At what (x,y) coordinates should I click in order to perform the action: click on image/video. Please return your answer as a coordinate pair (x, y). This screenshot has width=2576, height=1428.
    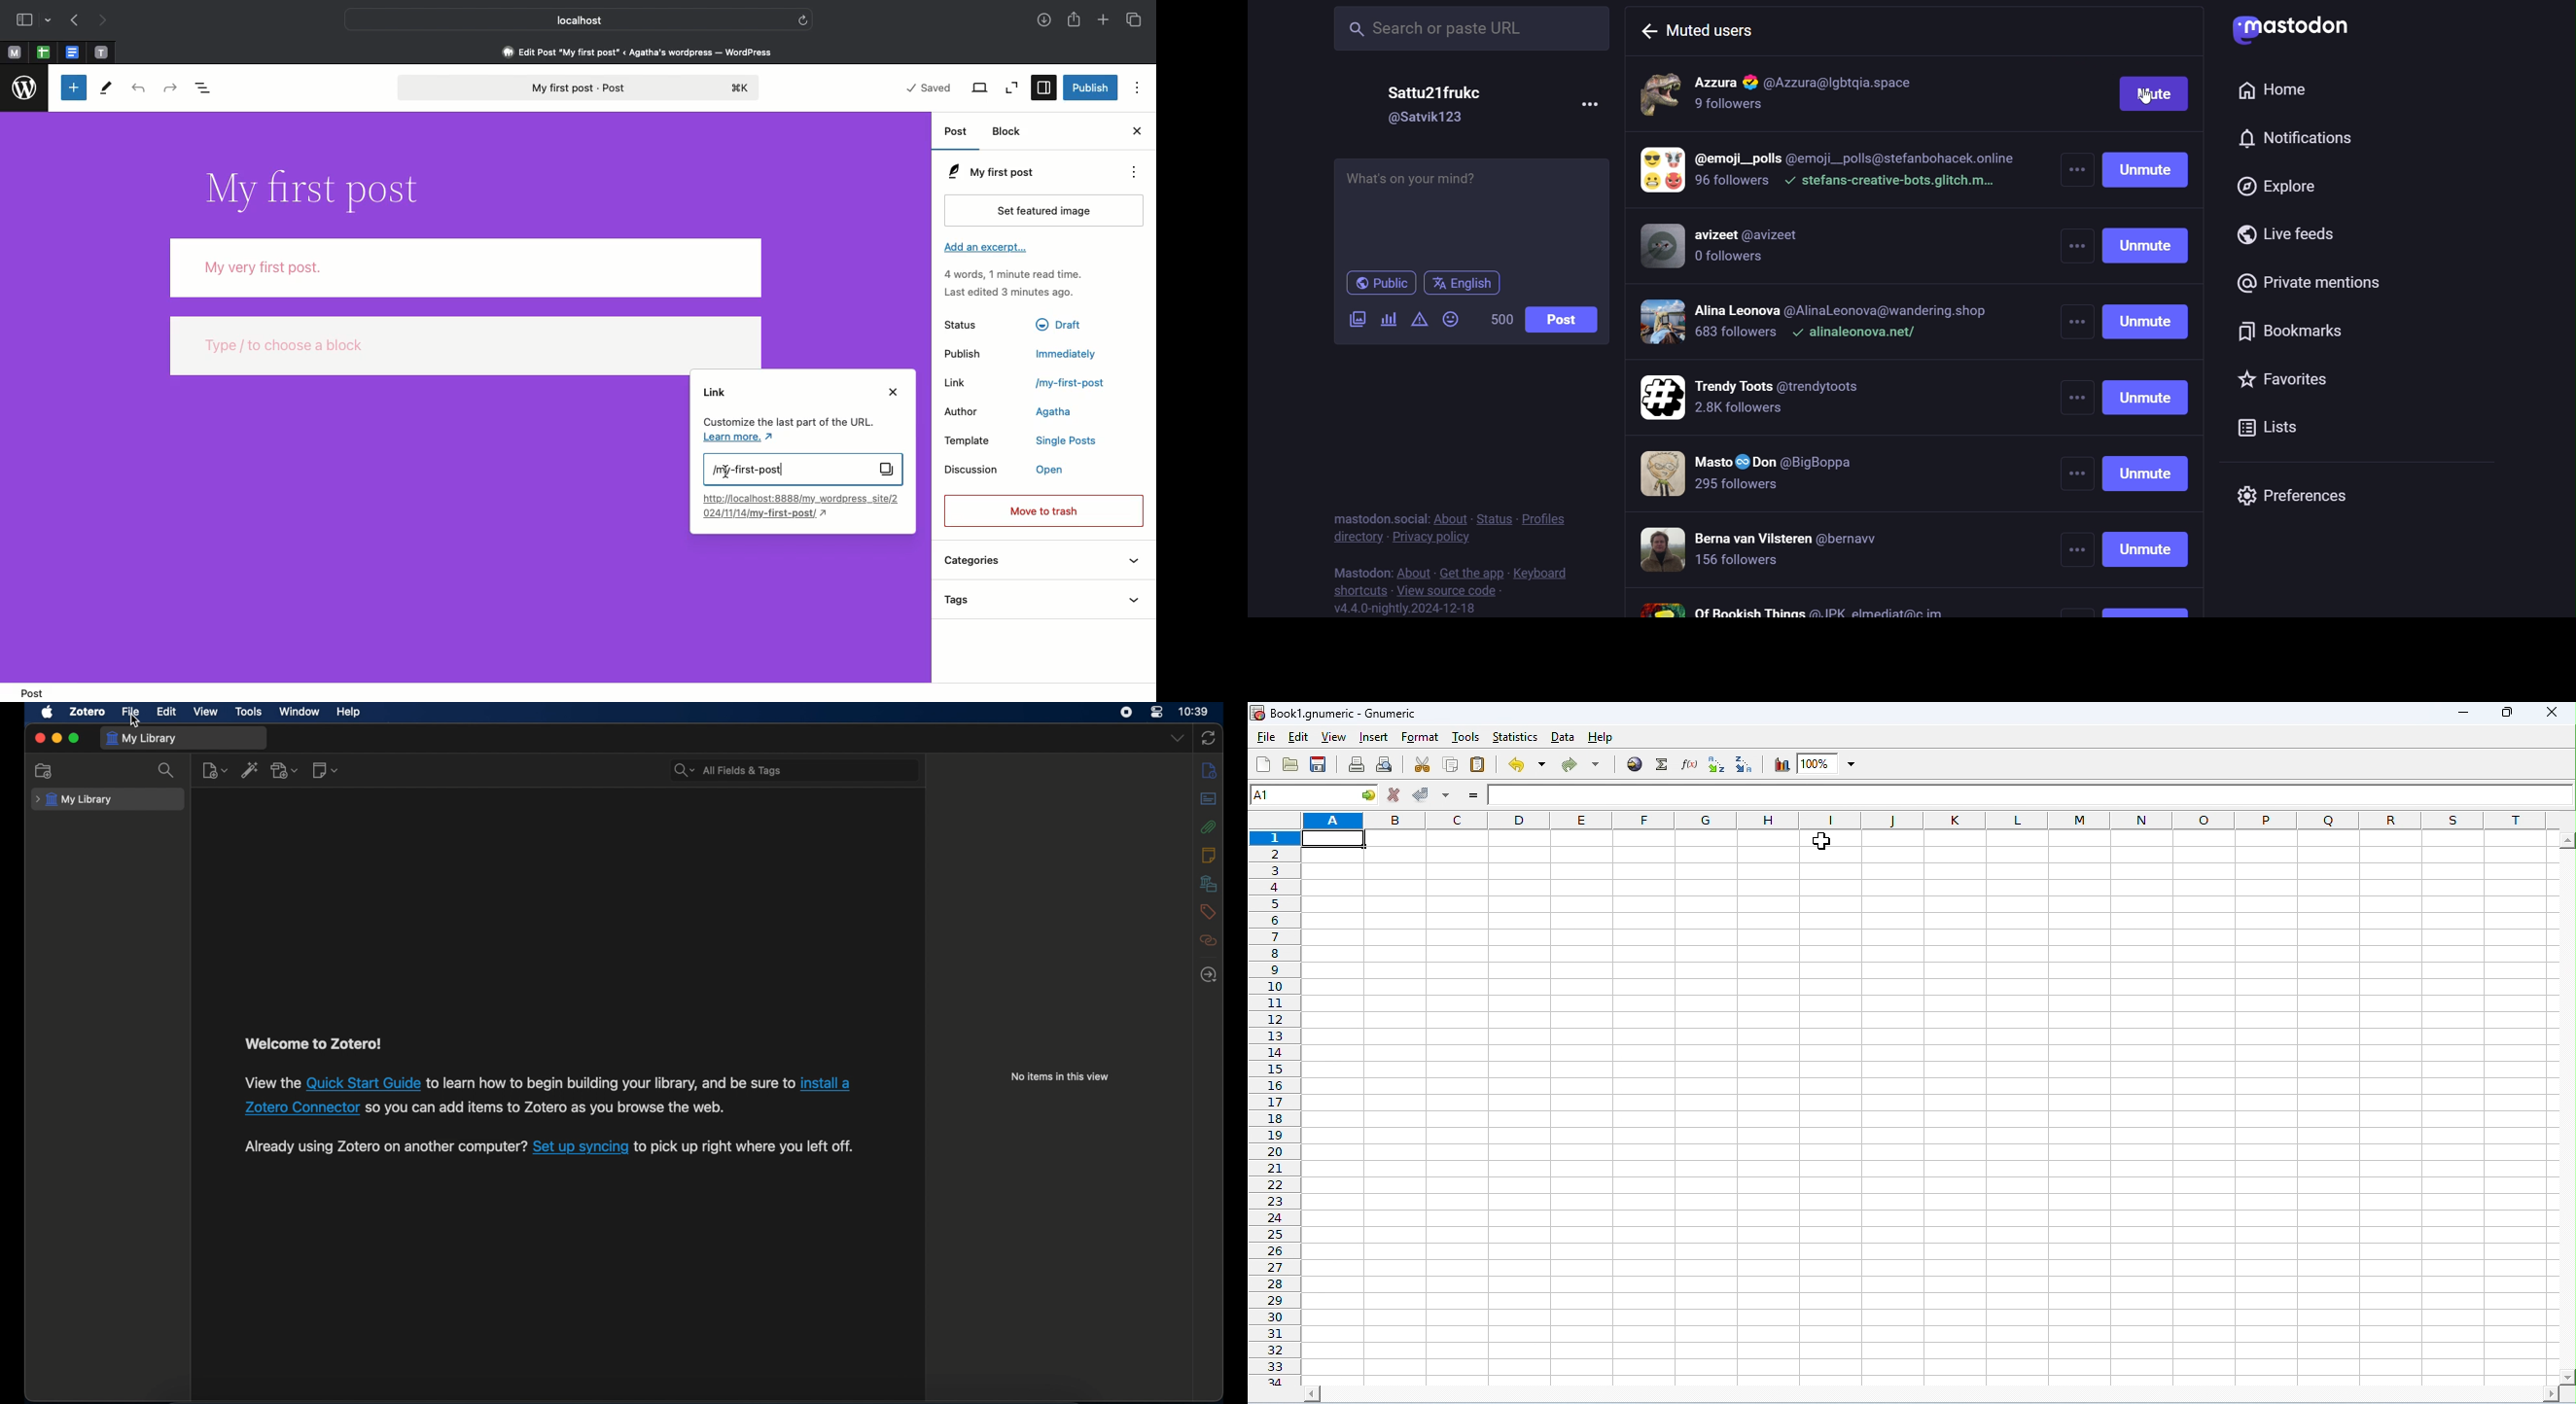
    Looking at the image, I should click on (1357, 319).